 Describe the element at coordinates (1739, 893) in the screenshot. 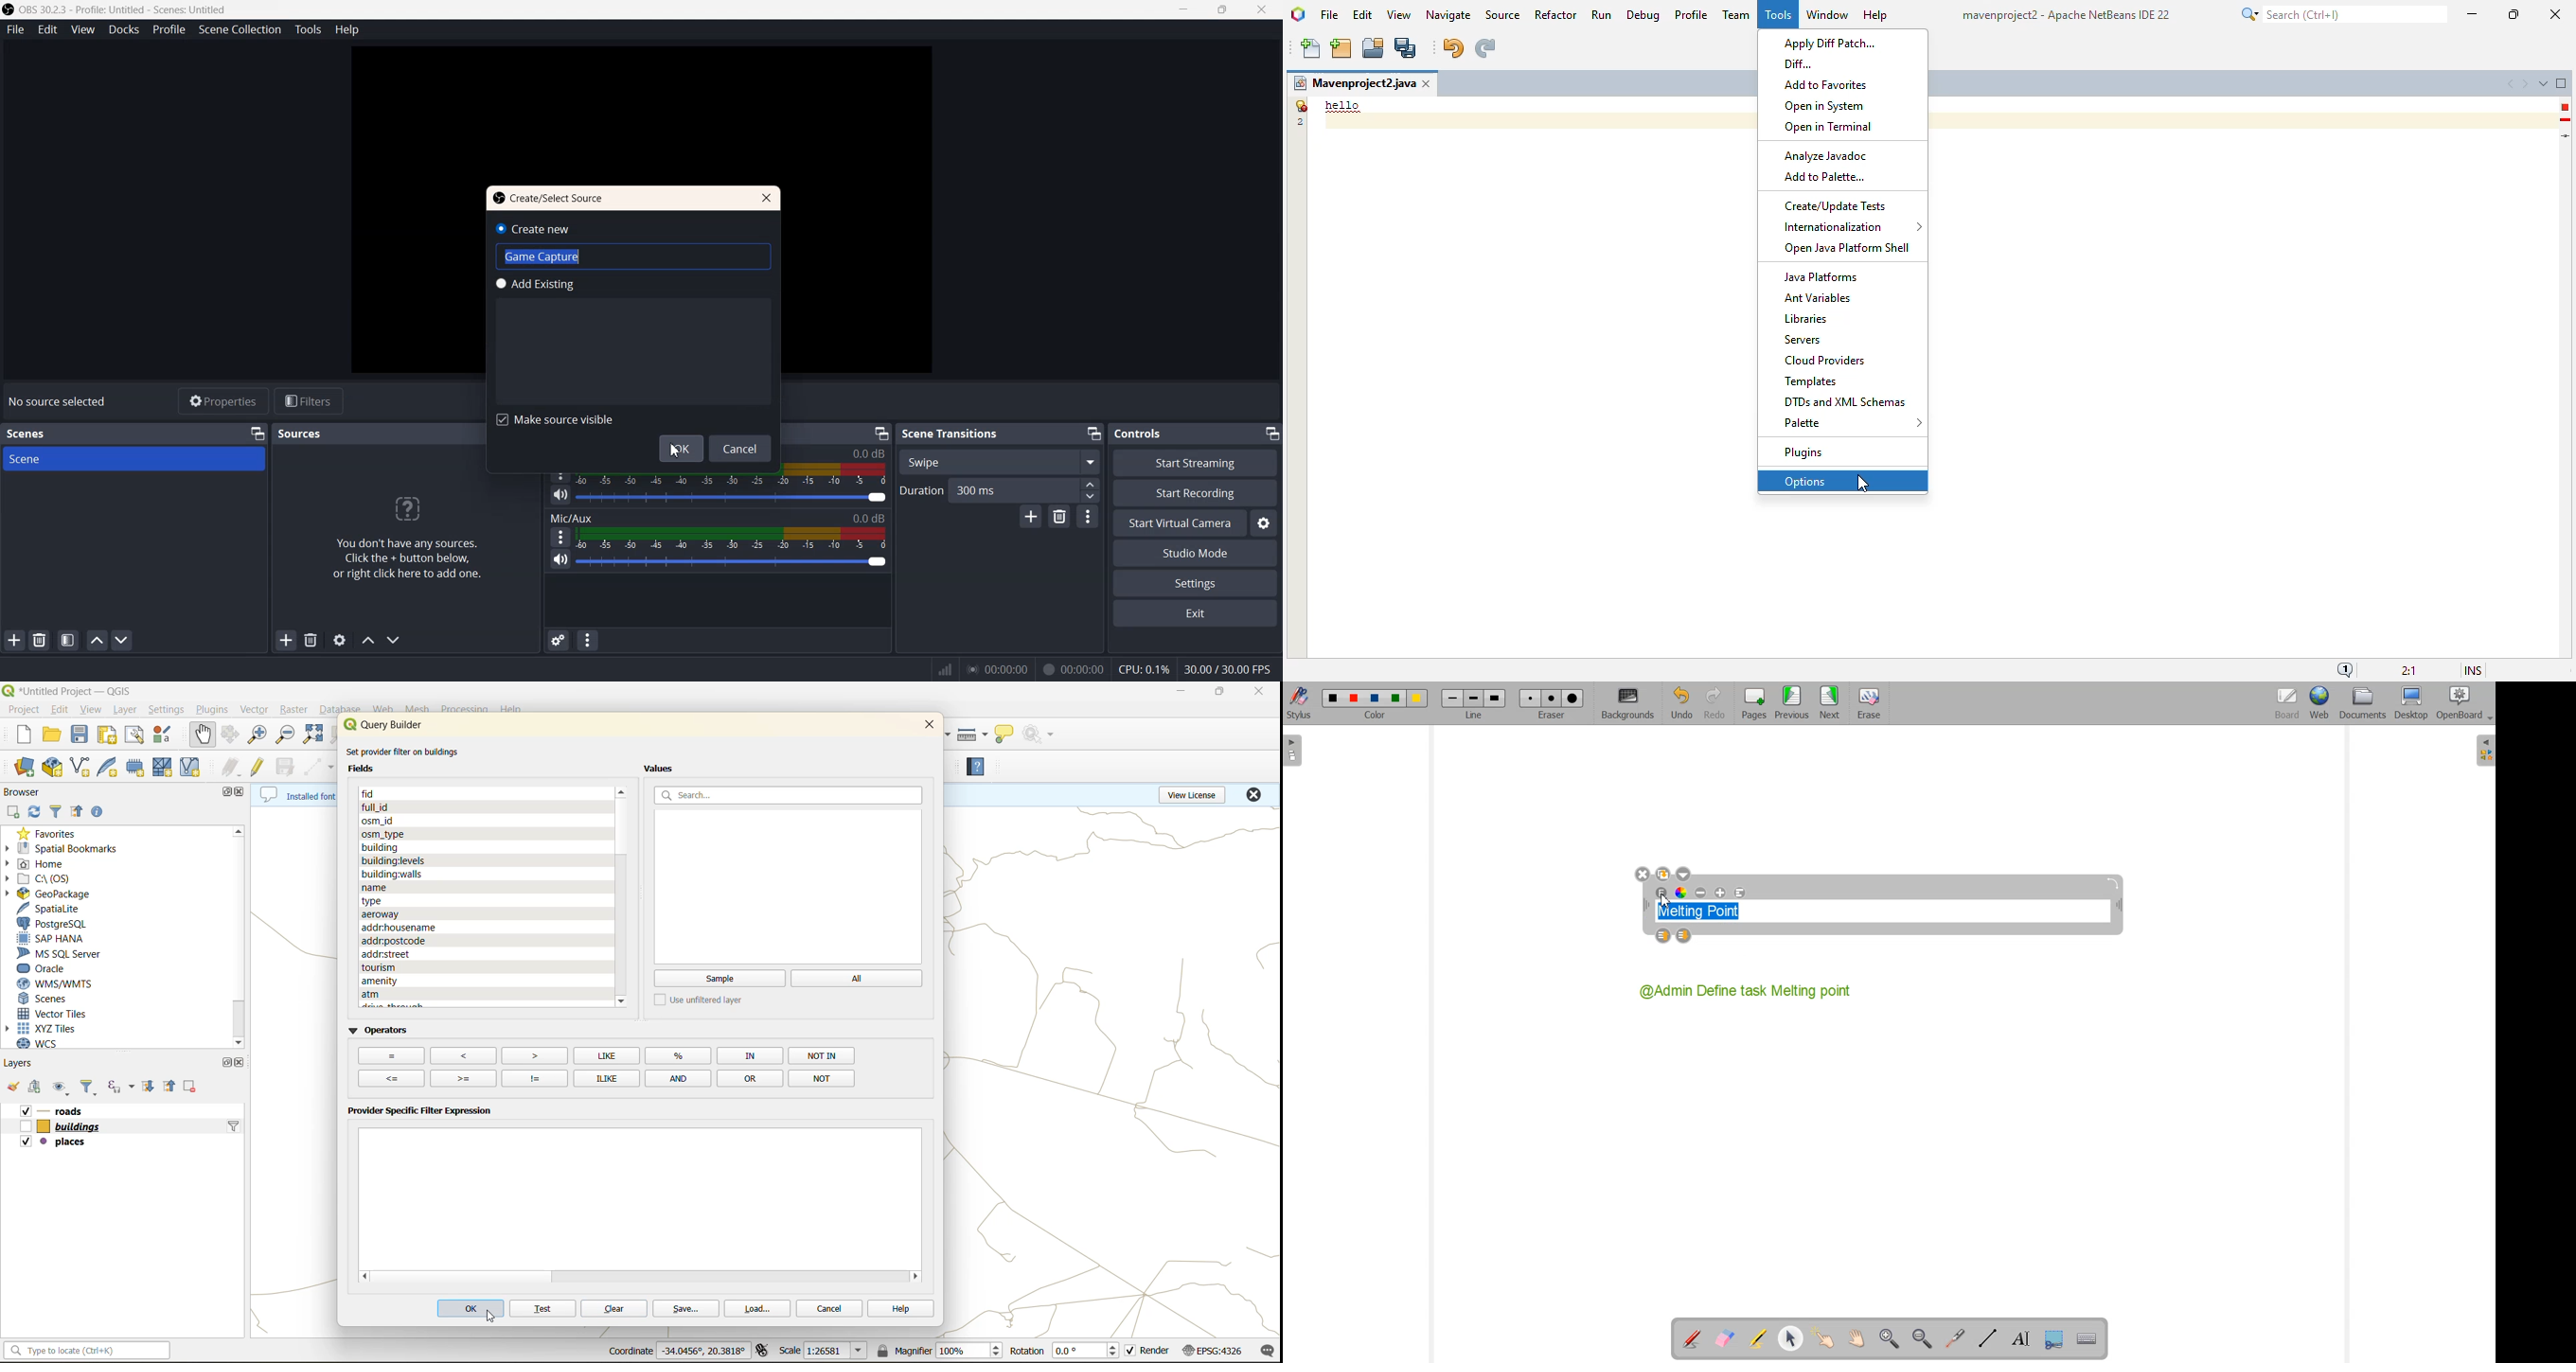

I see `Text Alignment` at that location.